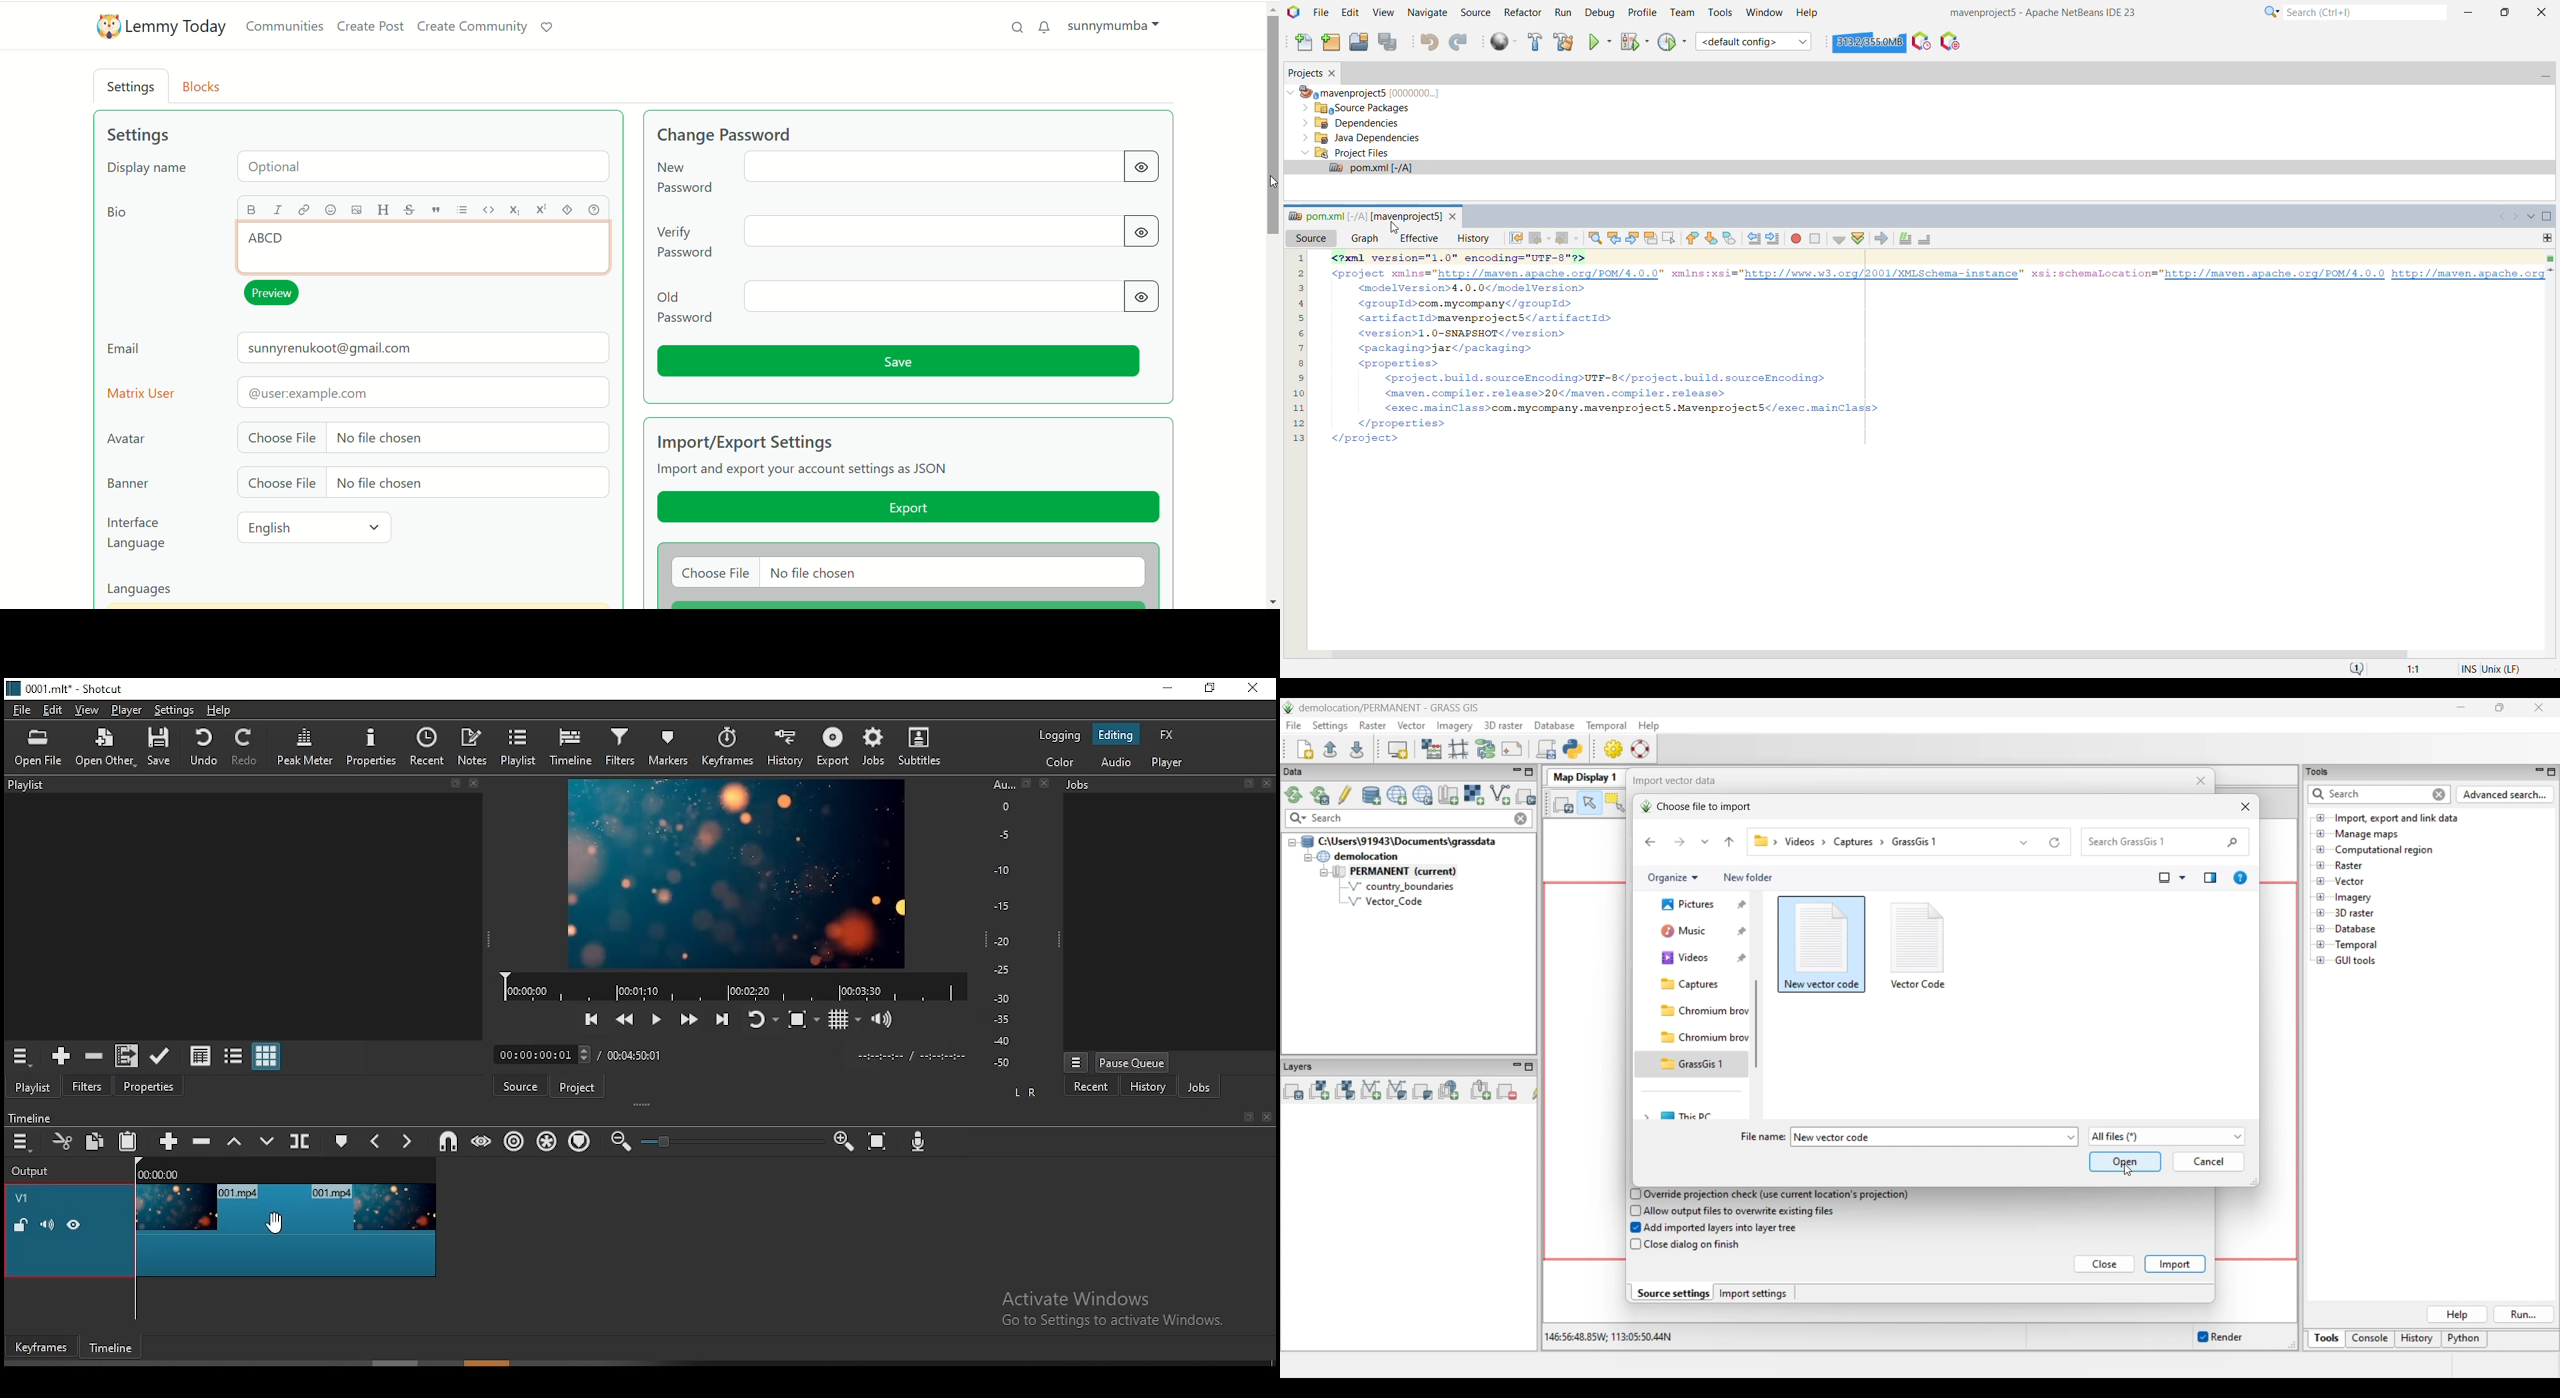 Image resolution: width=2576 pixels, height=1400 pixels. I want to click on italics, so click(281, 211).